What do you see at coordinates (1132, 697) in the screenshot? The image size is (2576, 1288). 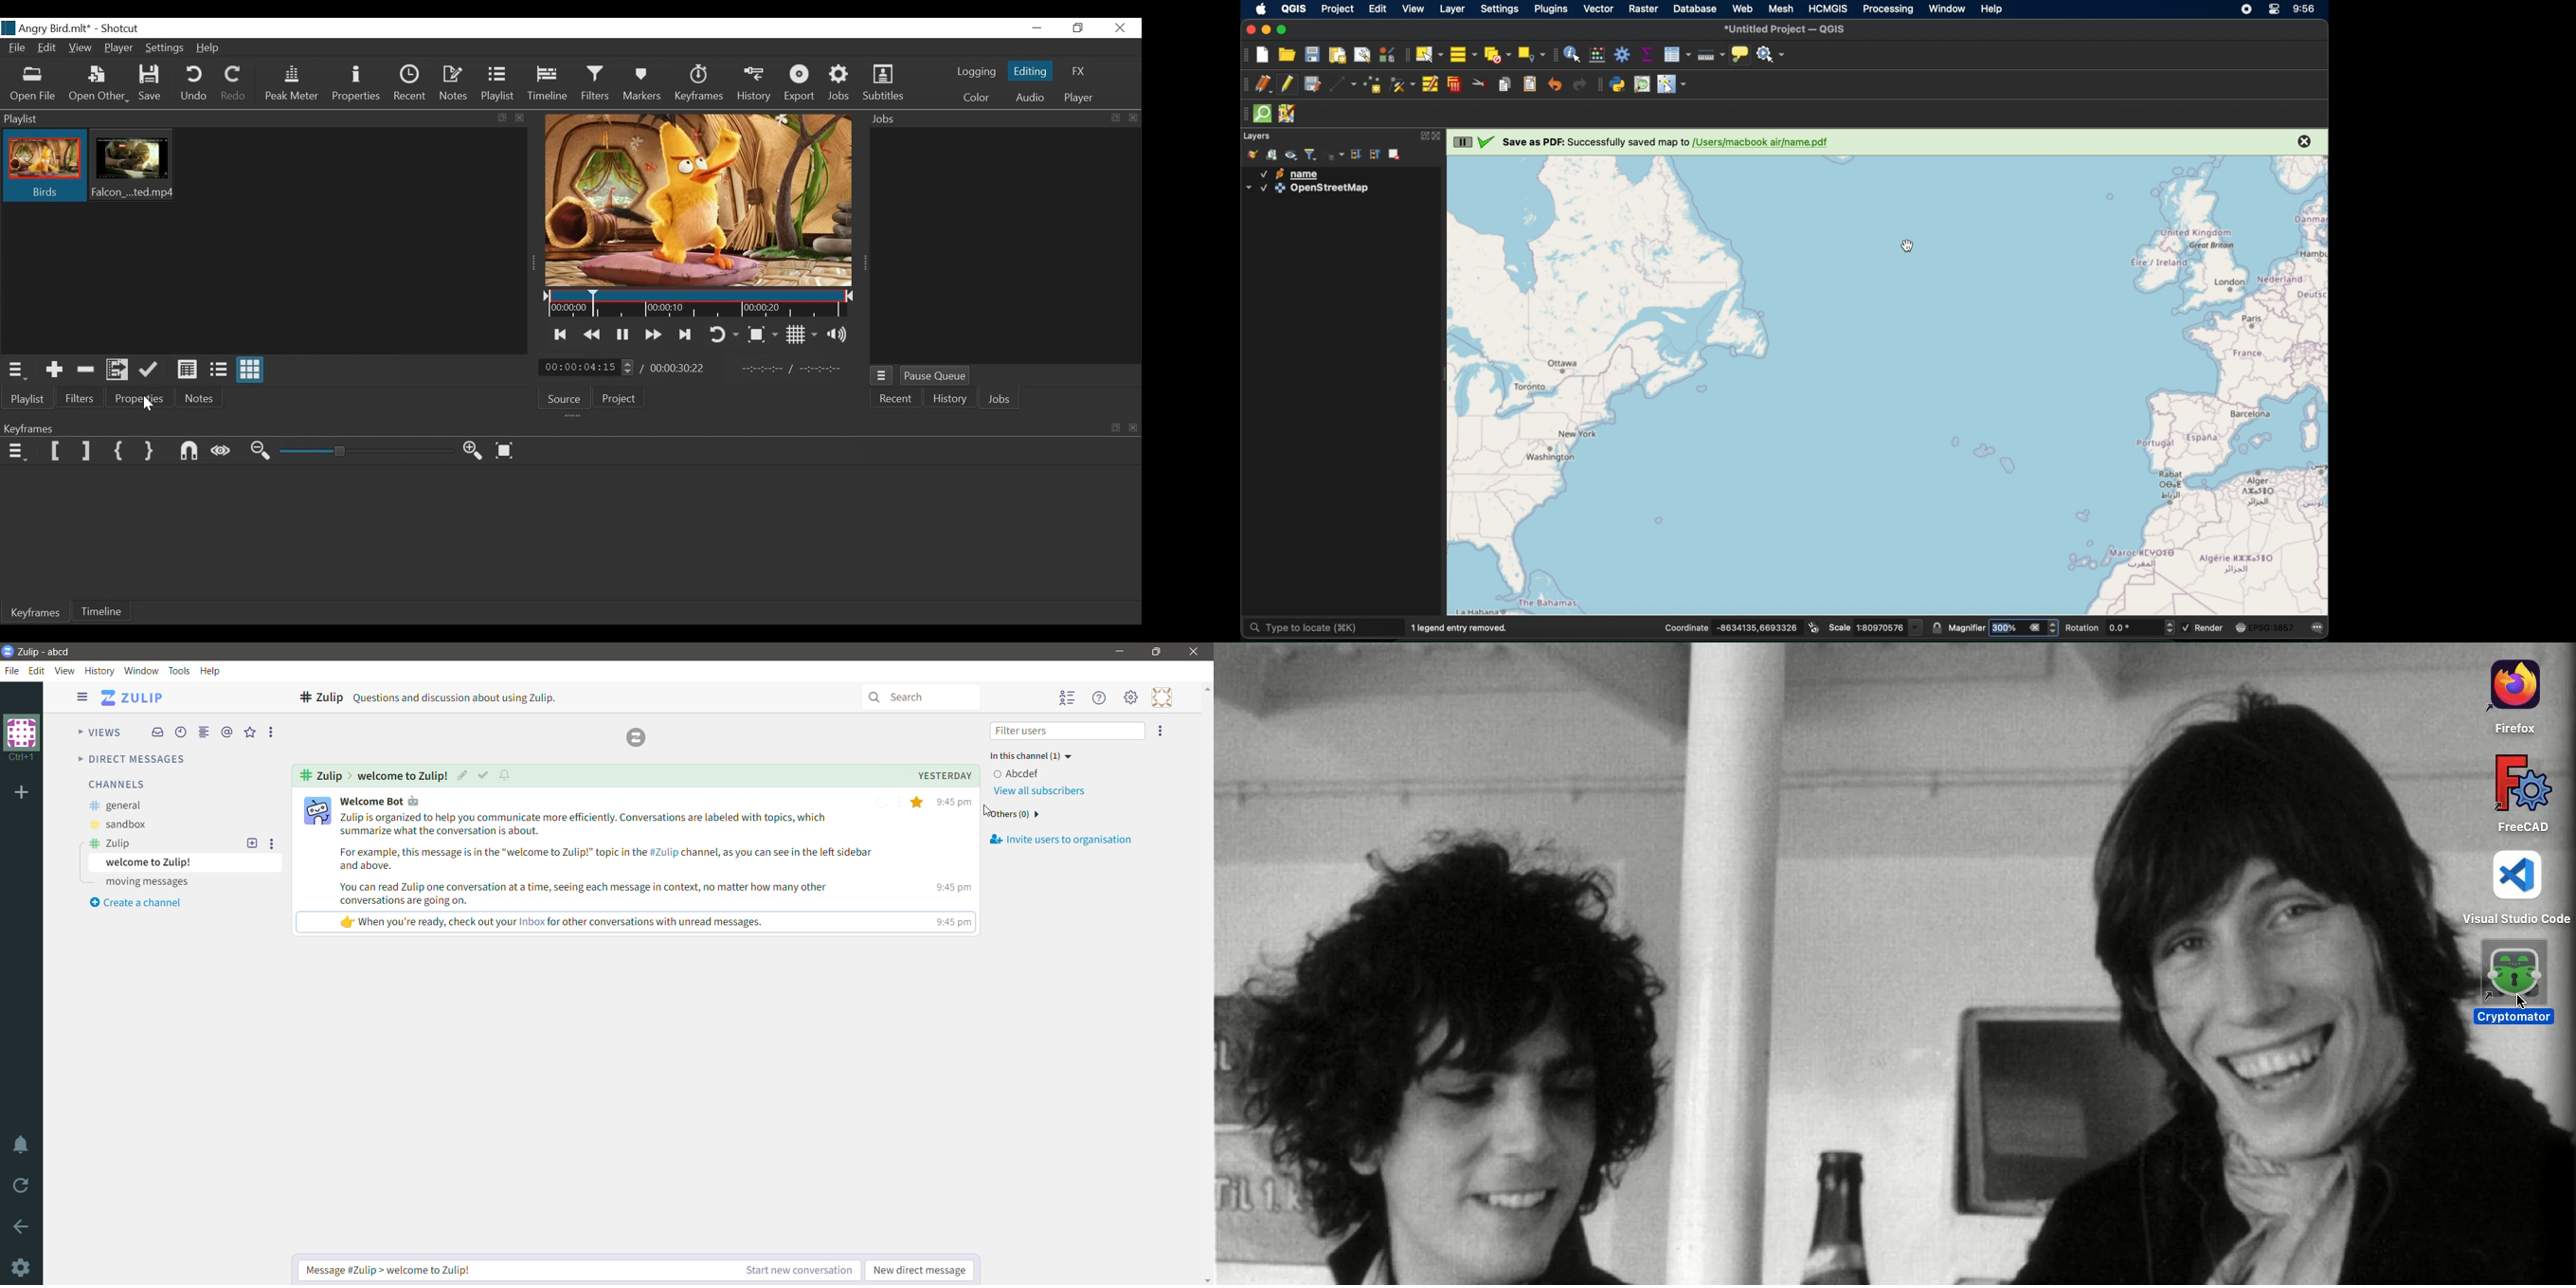 I see `Main Menu` at bounding box center [1132, 697].